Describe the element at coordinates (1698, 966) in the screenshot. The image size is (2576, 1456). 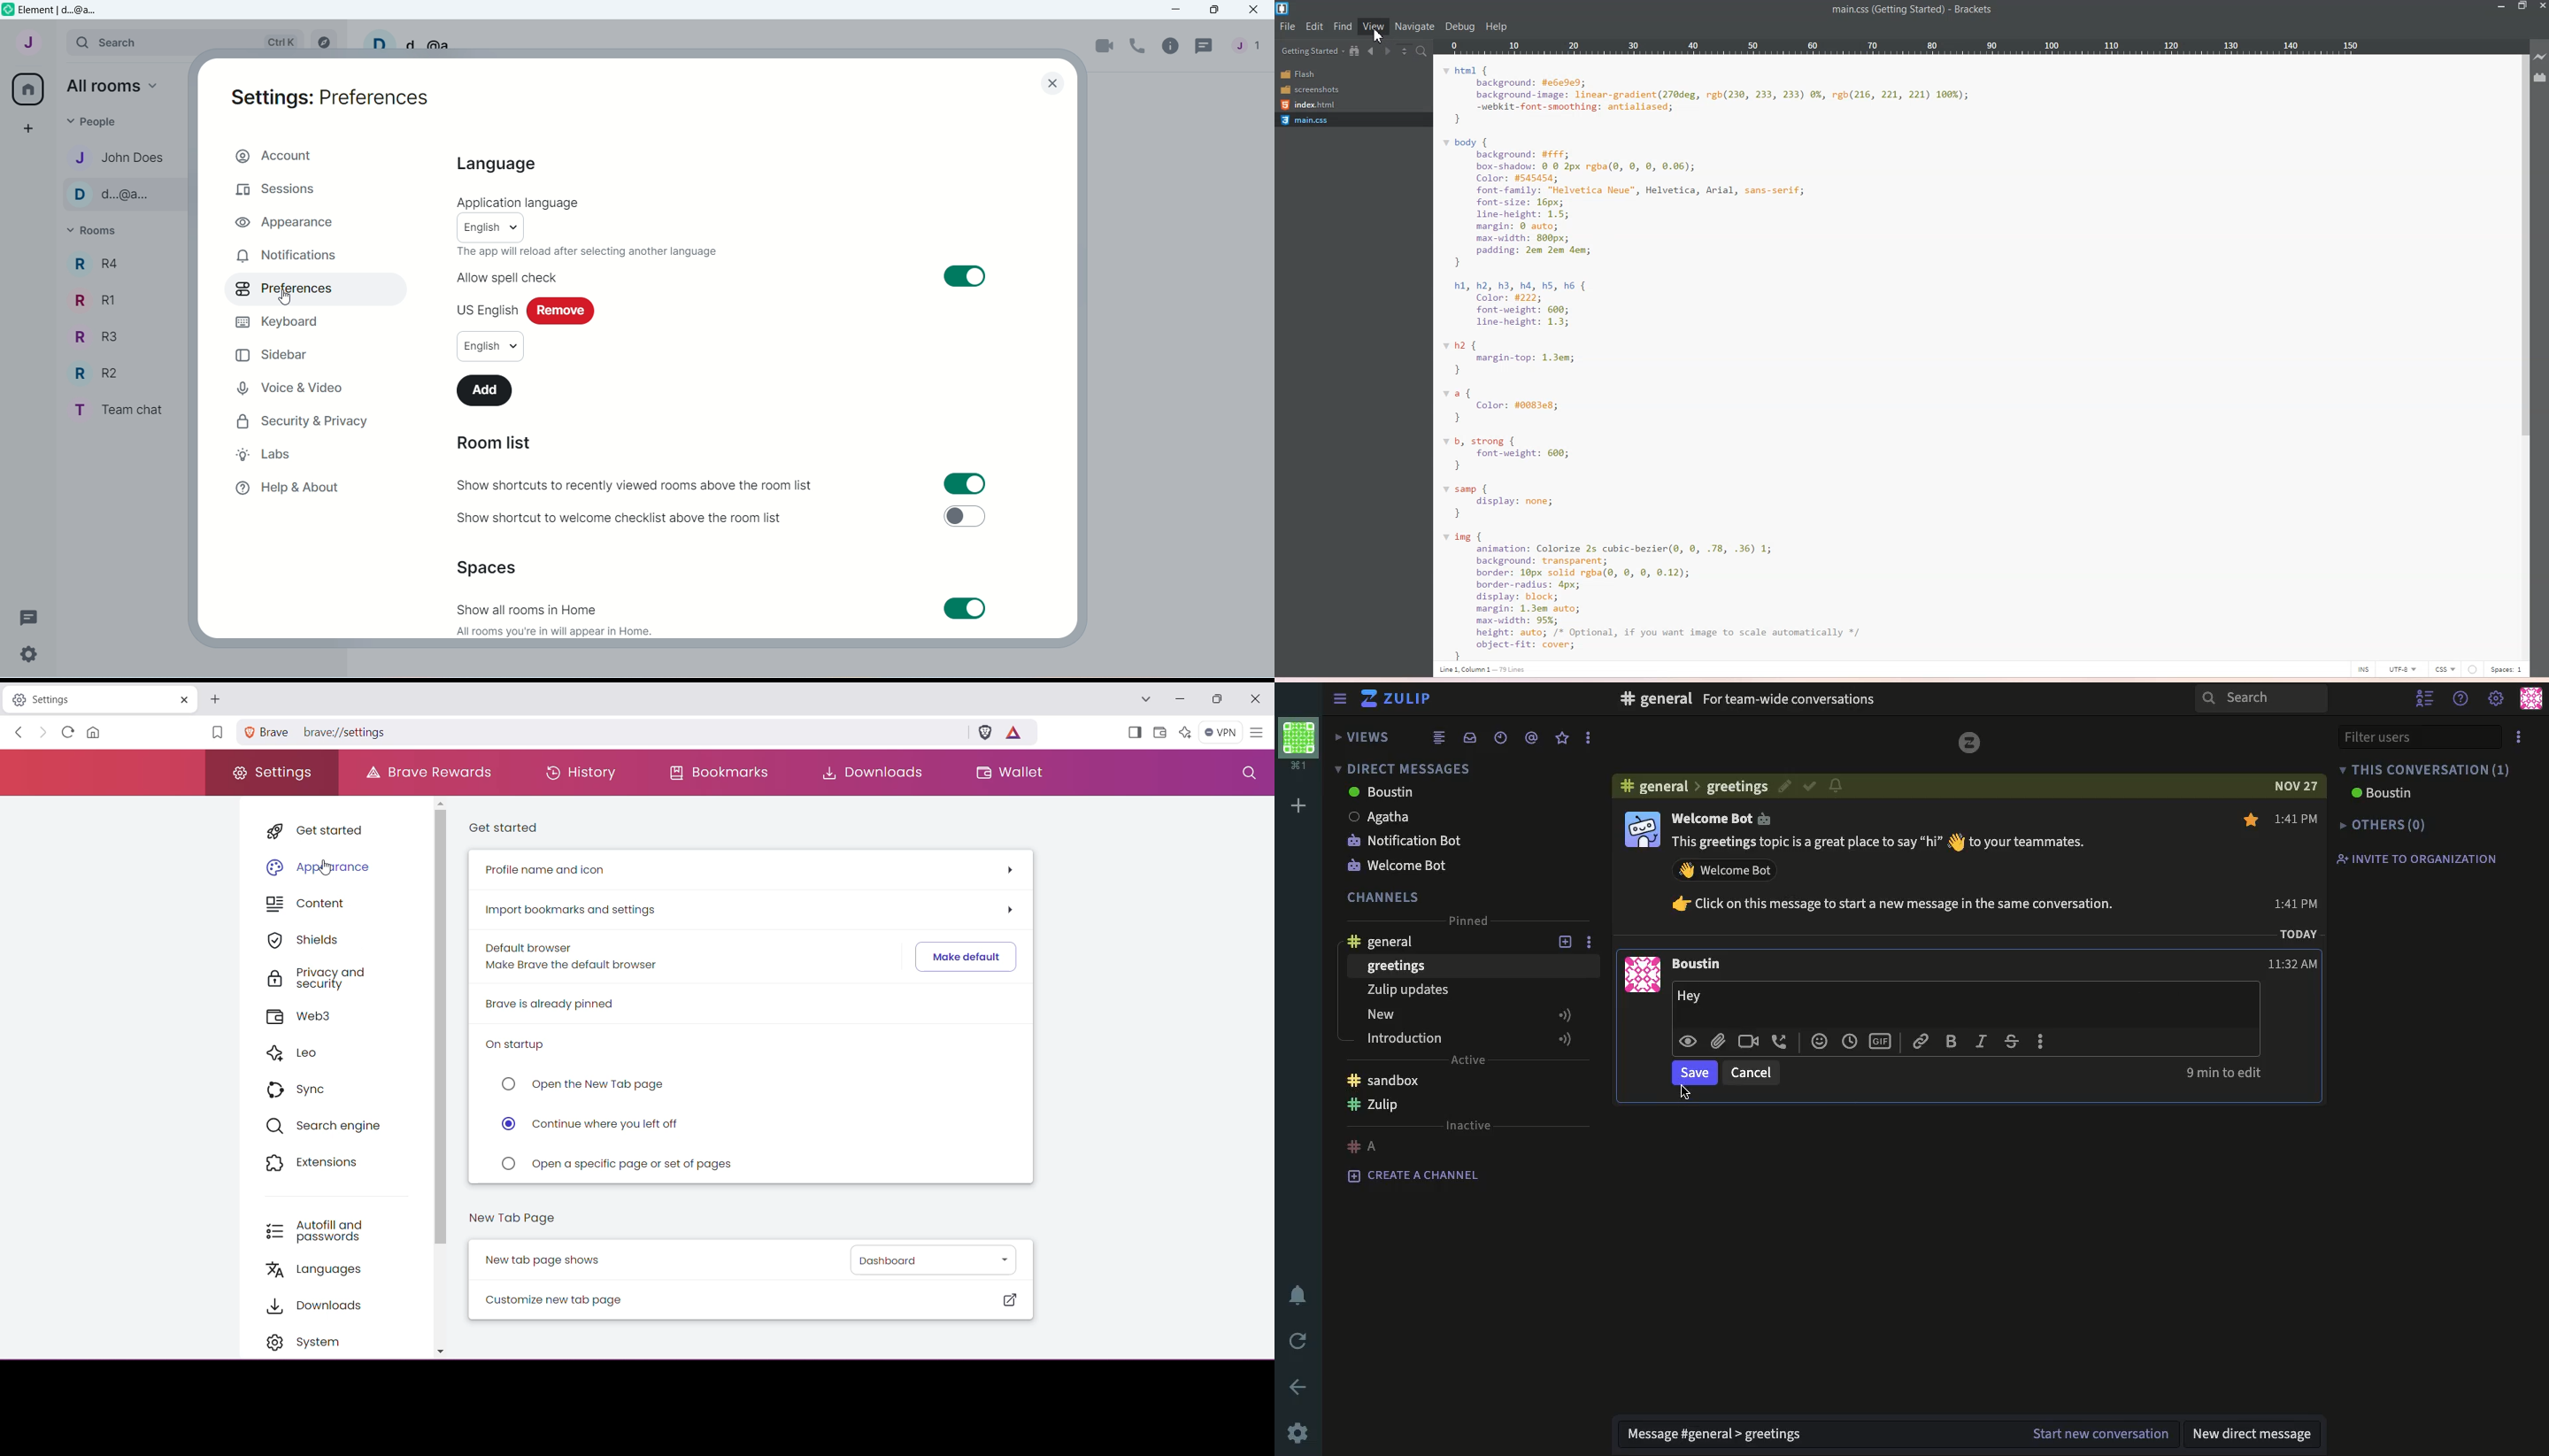
I see `Boustin` at that location.